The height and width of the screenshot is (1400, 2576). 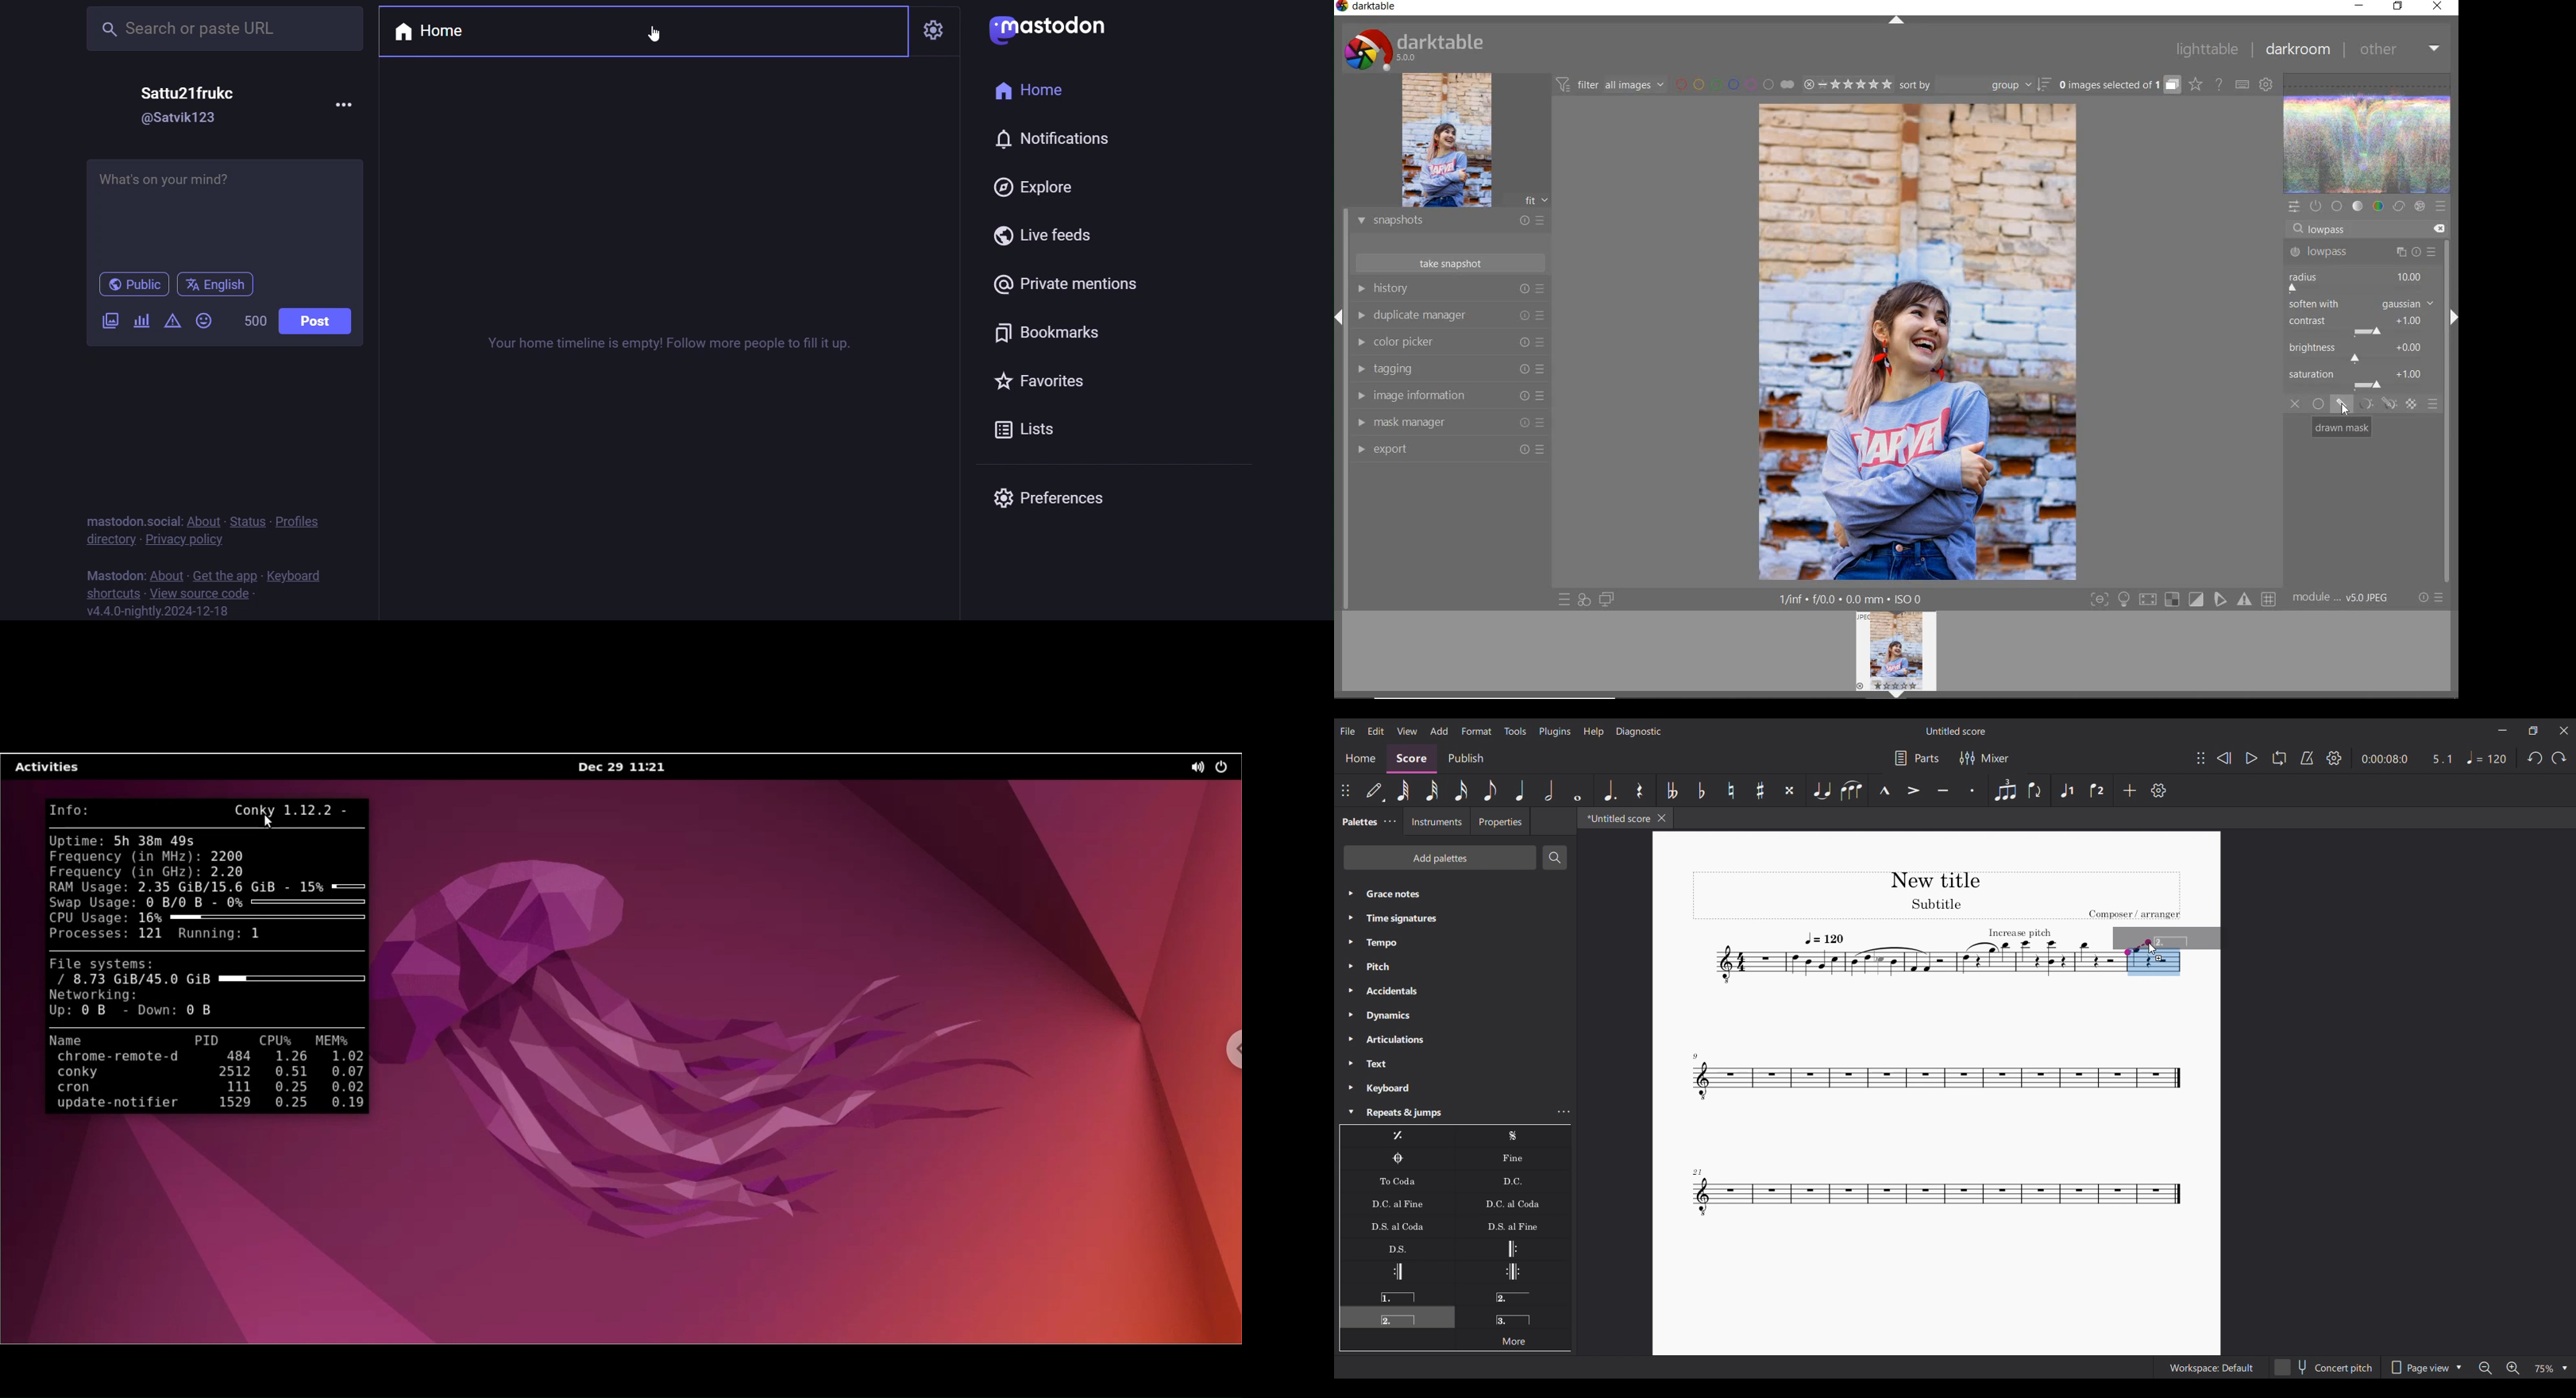 What do you see at coordinates (173, 320) in the screenshot?
I see `content warning` at bounding box center [173, 320].